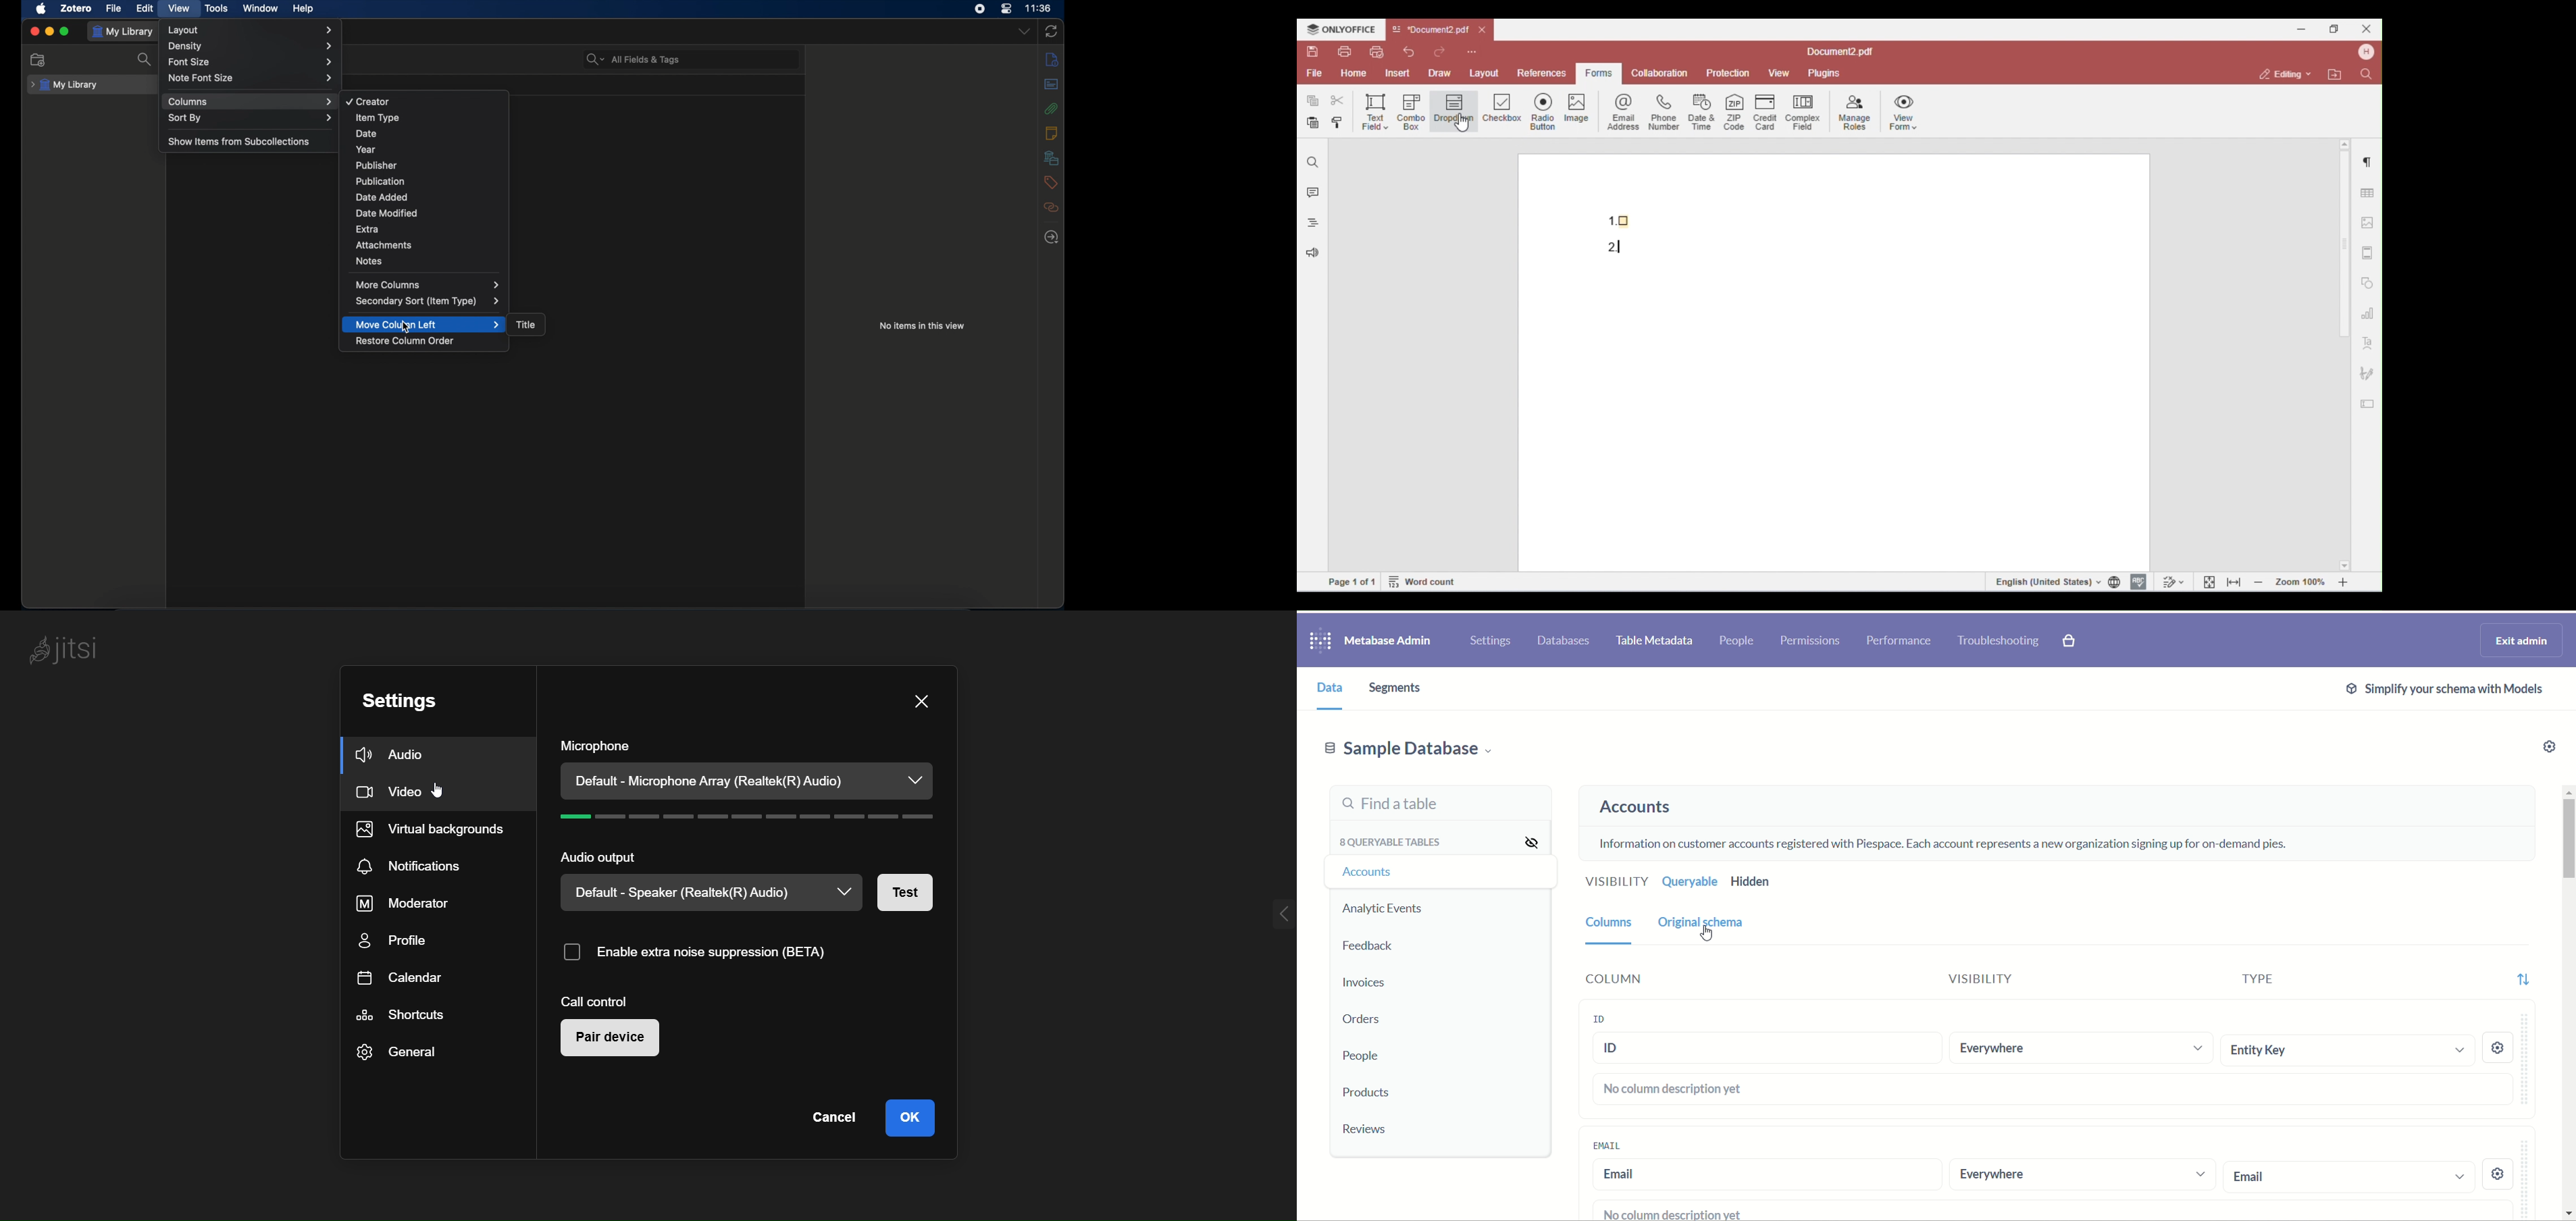 This screenshot has height=1232, width=2576. What do you see at coordinates (179, 8) in the screenshot?
I see `view` at bounding box center [179, 8].